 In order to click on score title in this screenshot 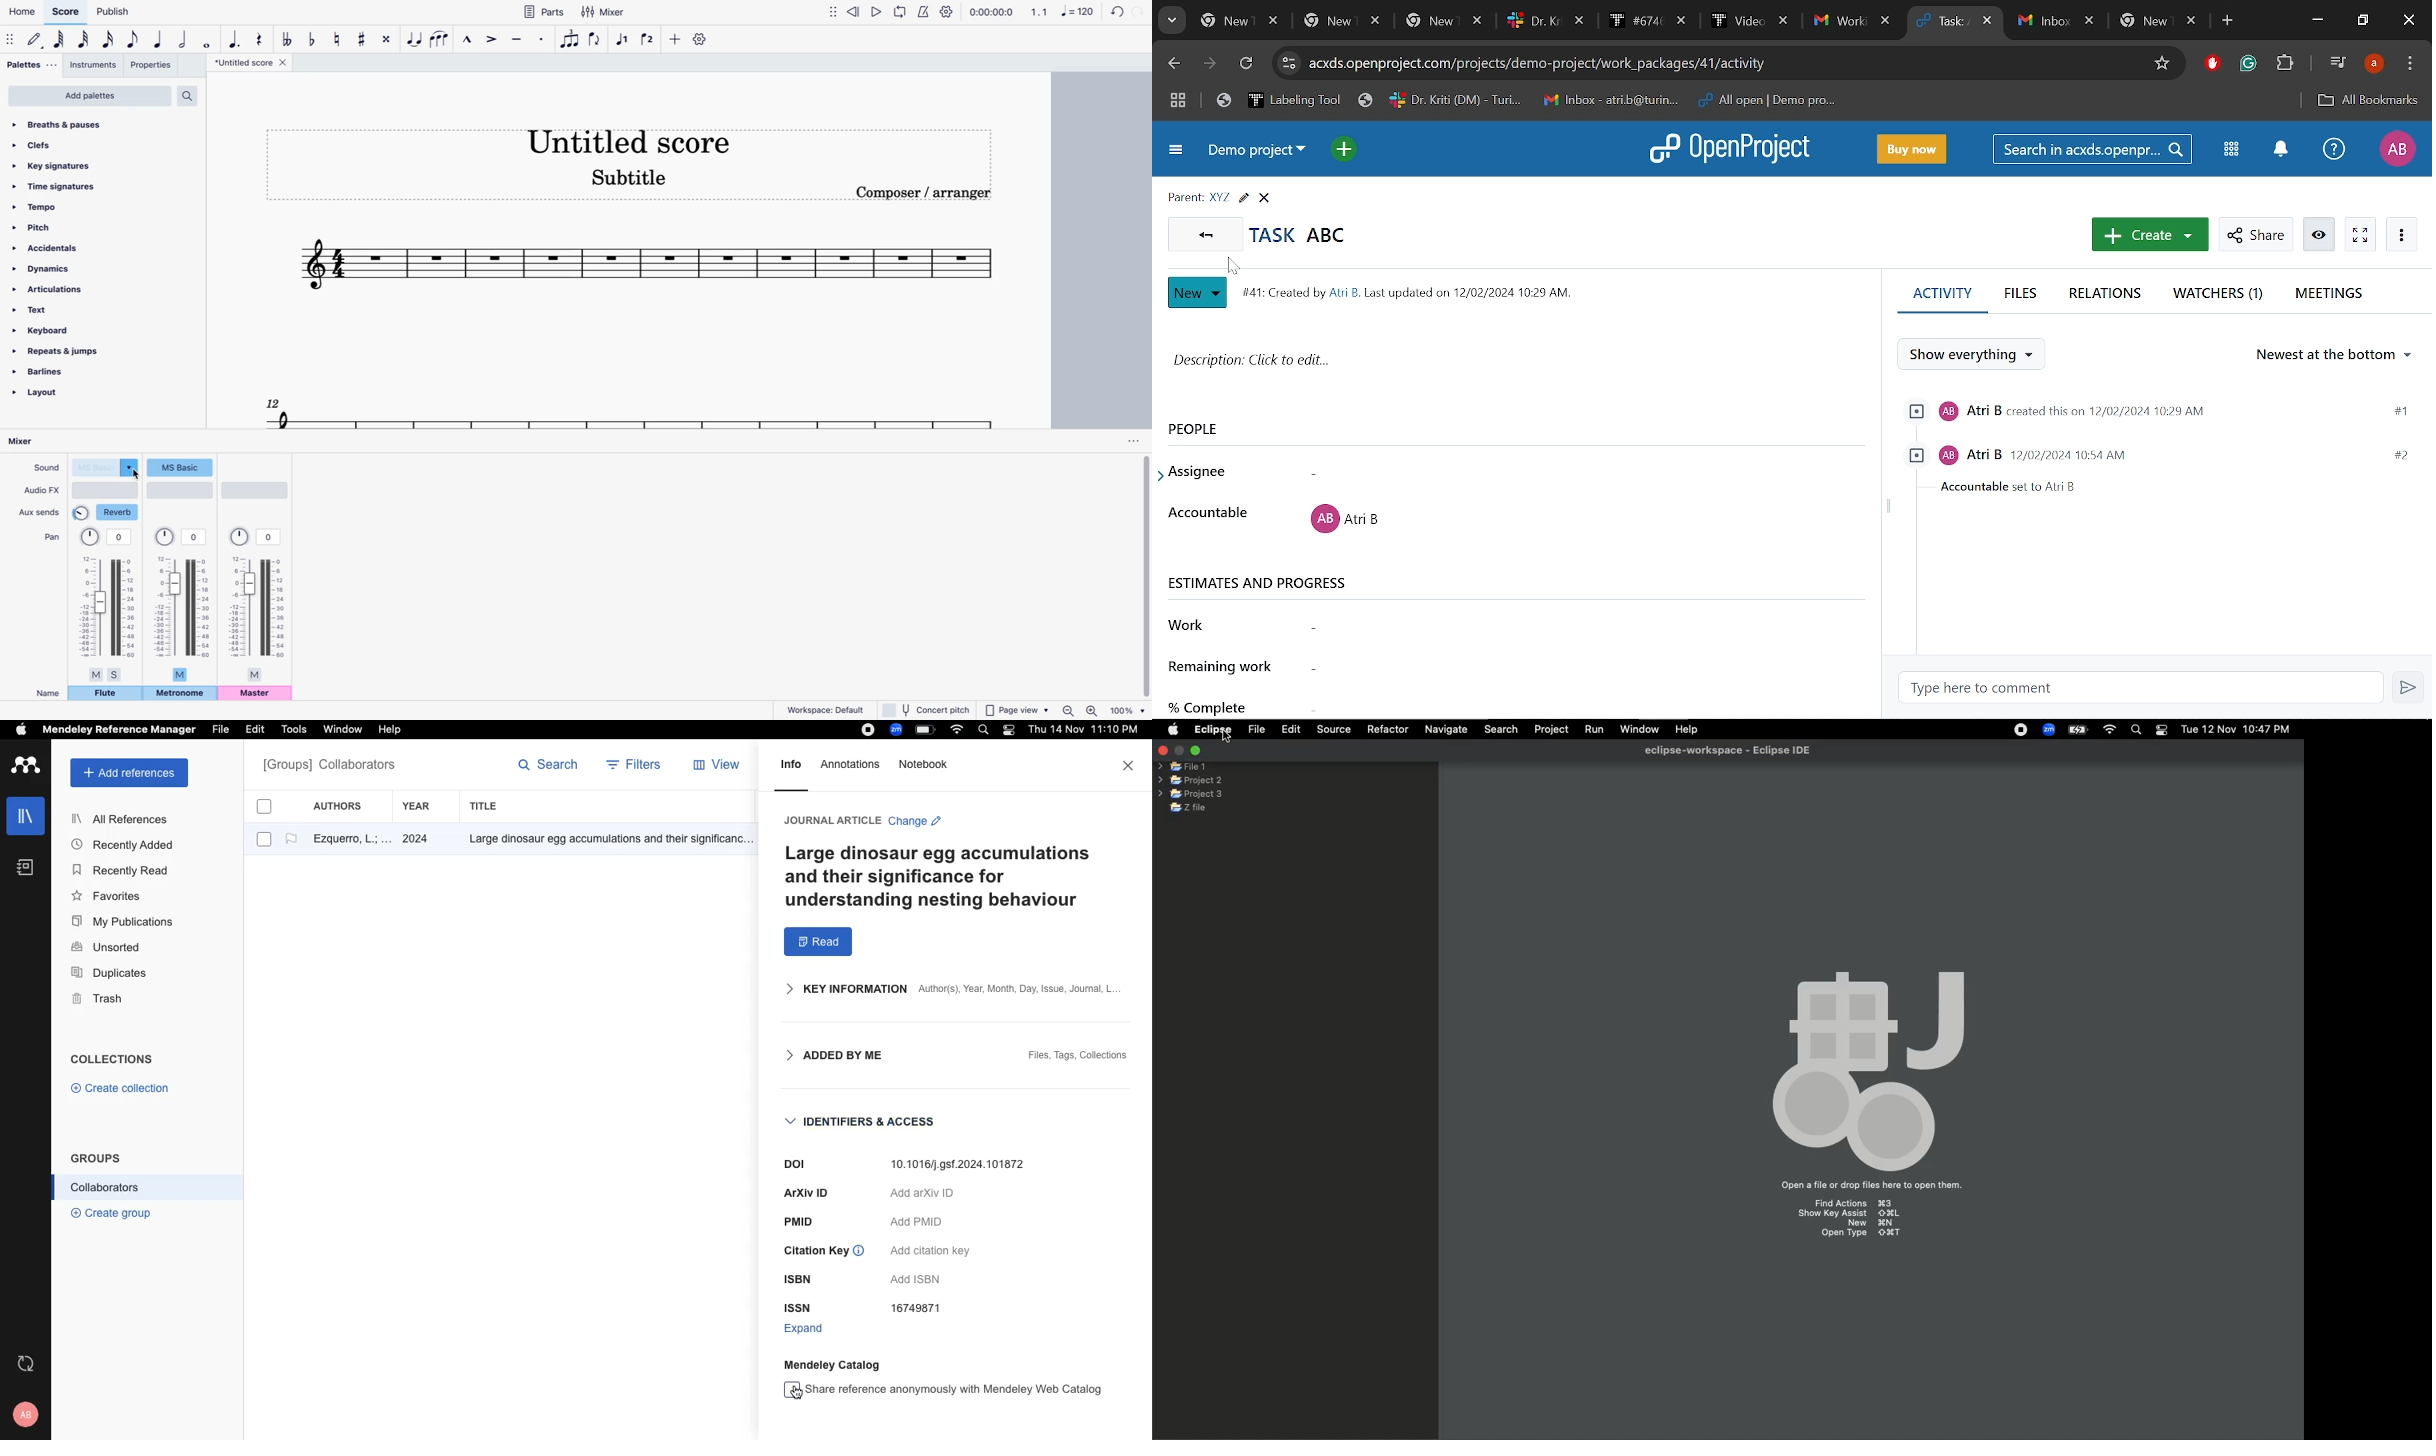, I will do `click(253, 62)`.